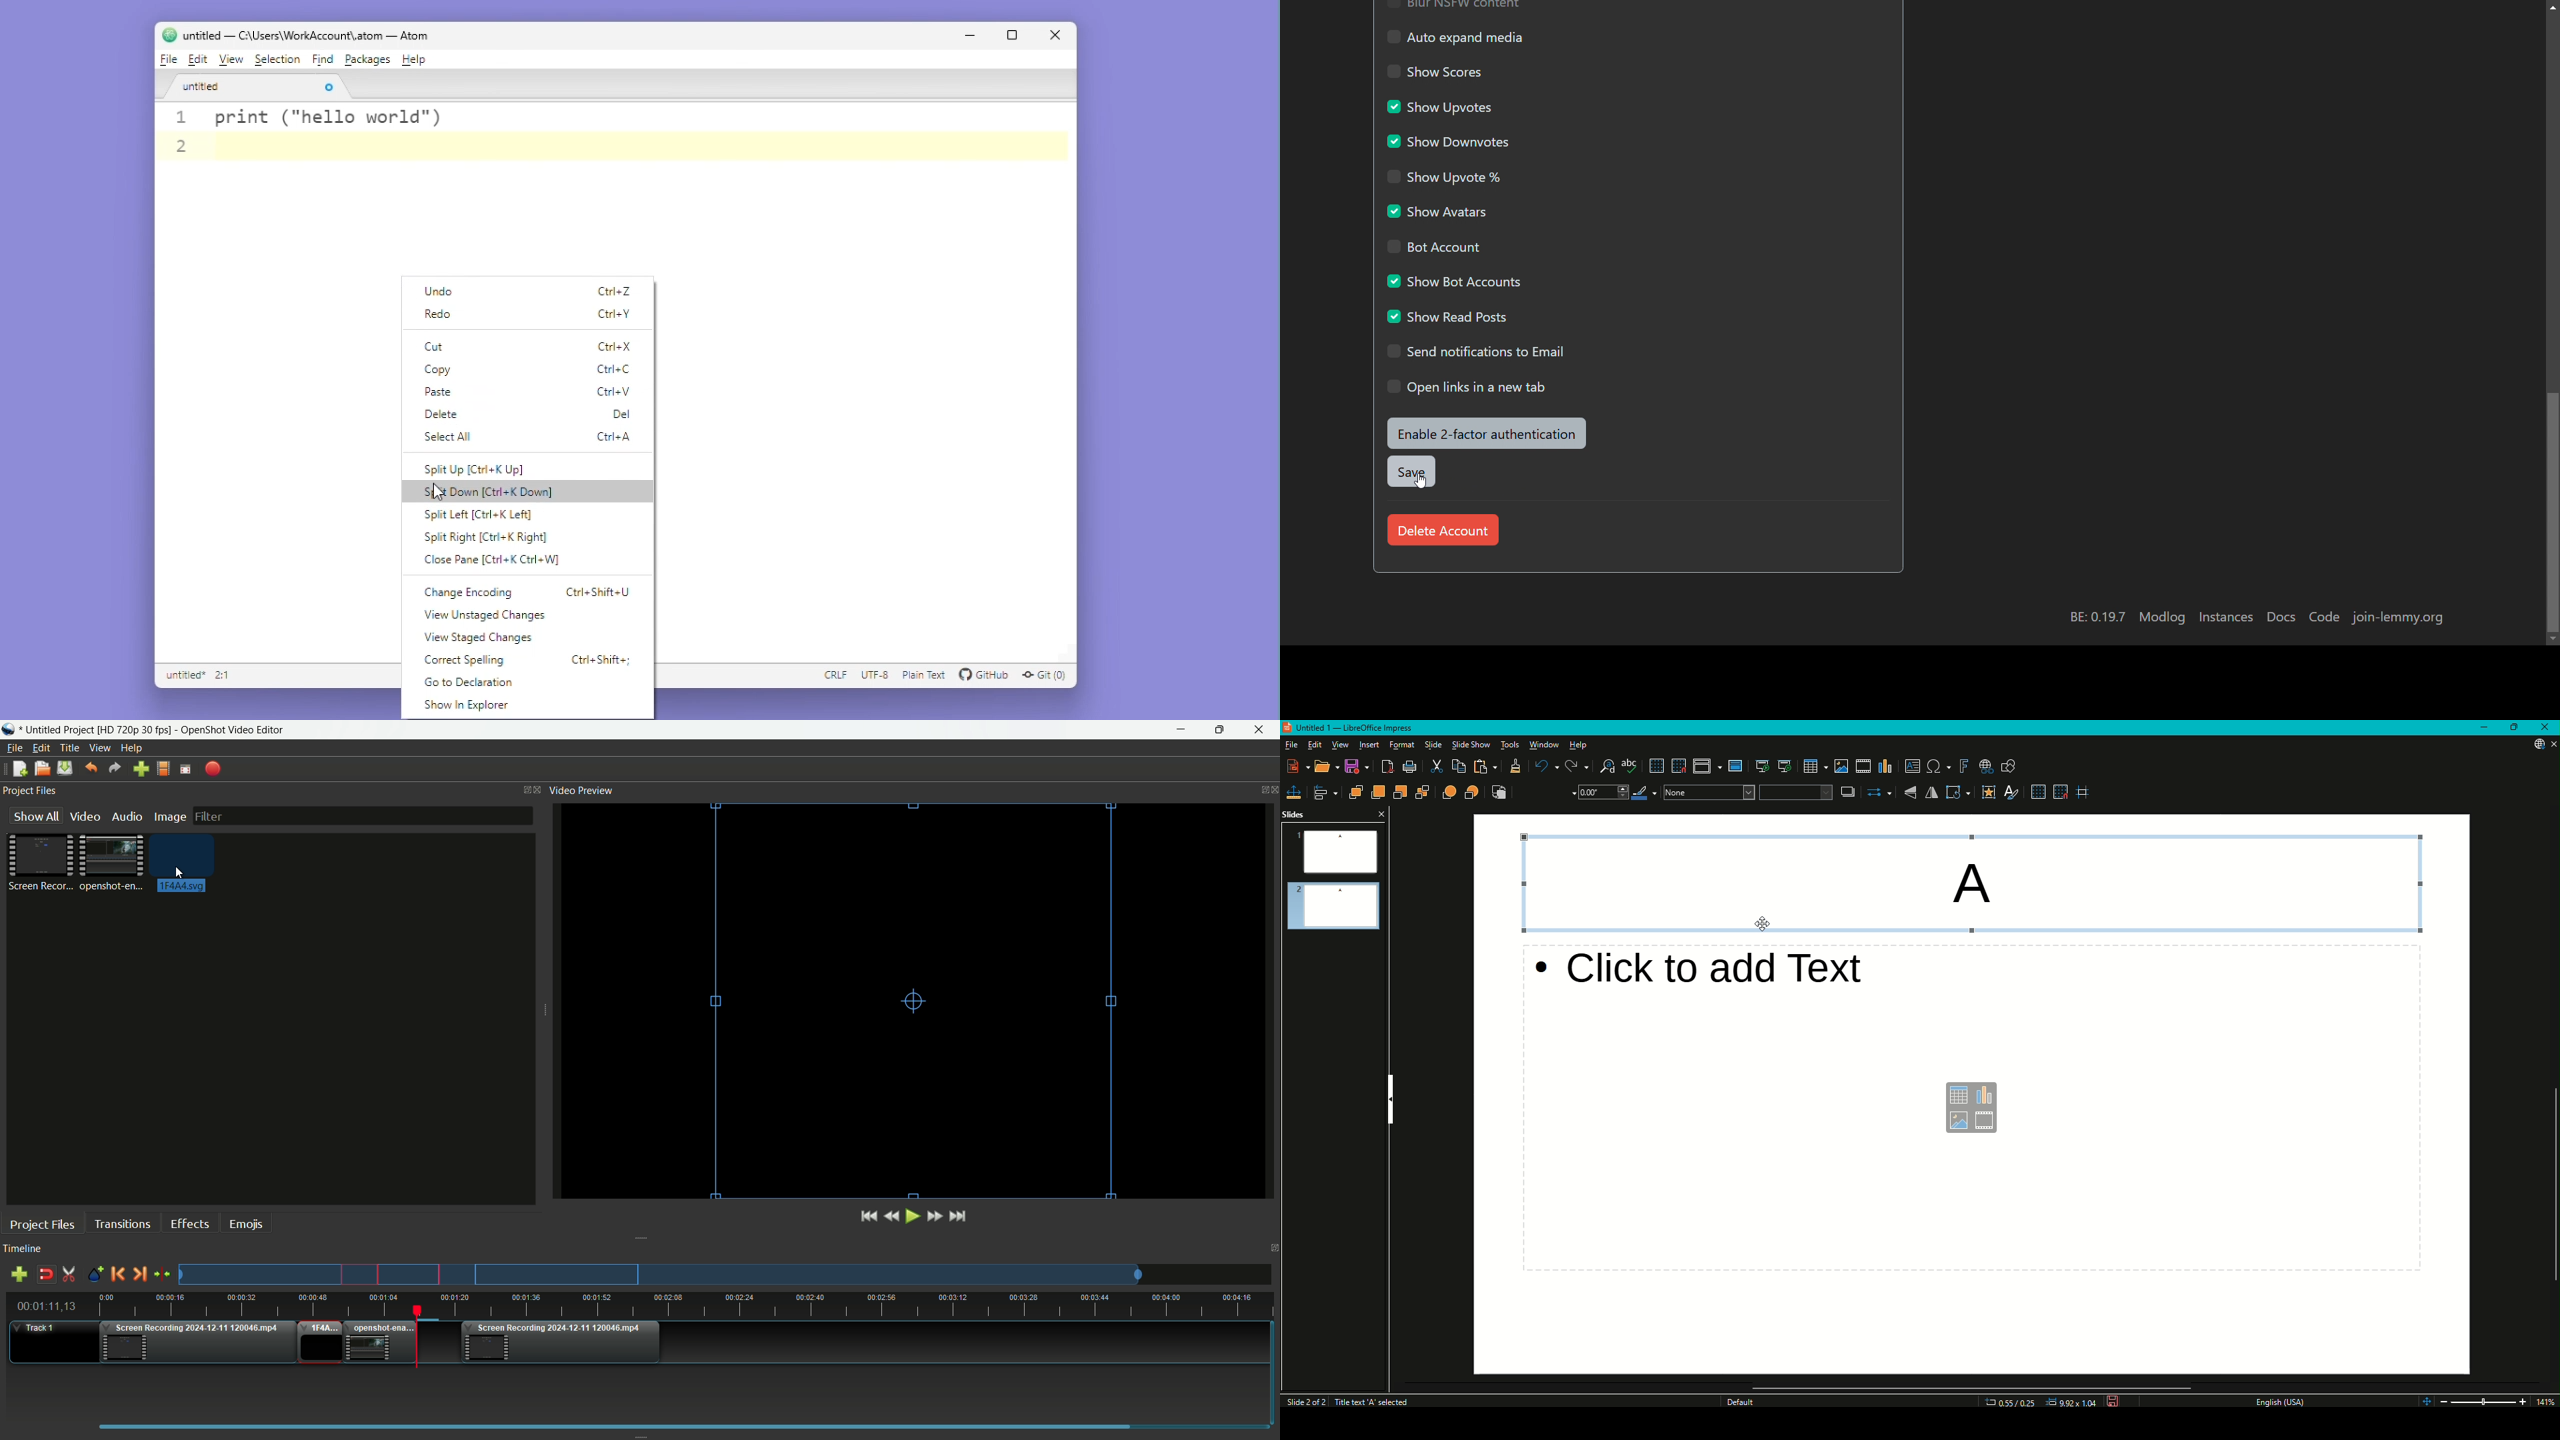  Describe the element at coordinates (233, 60) in the screenshot. I see `View` at that location.